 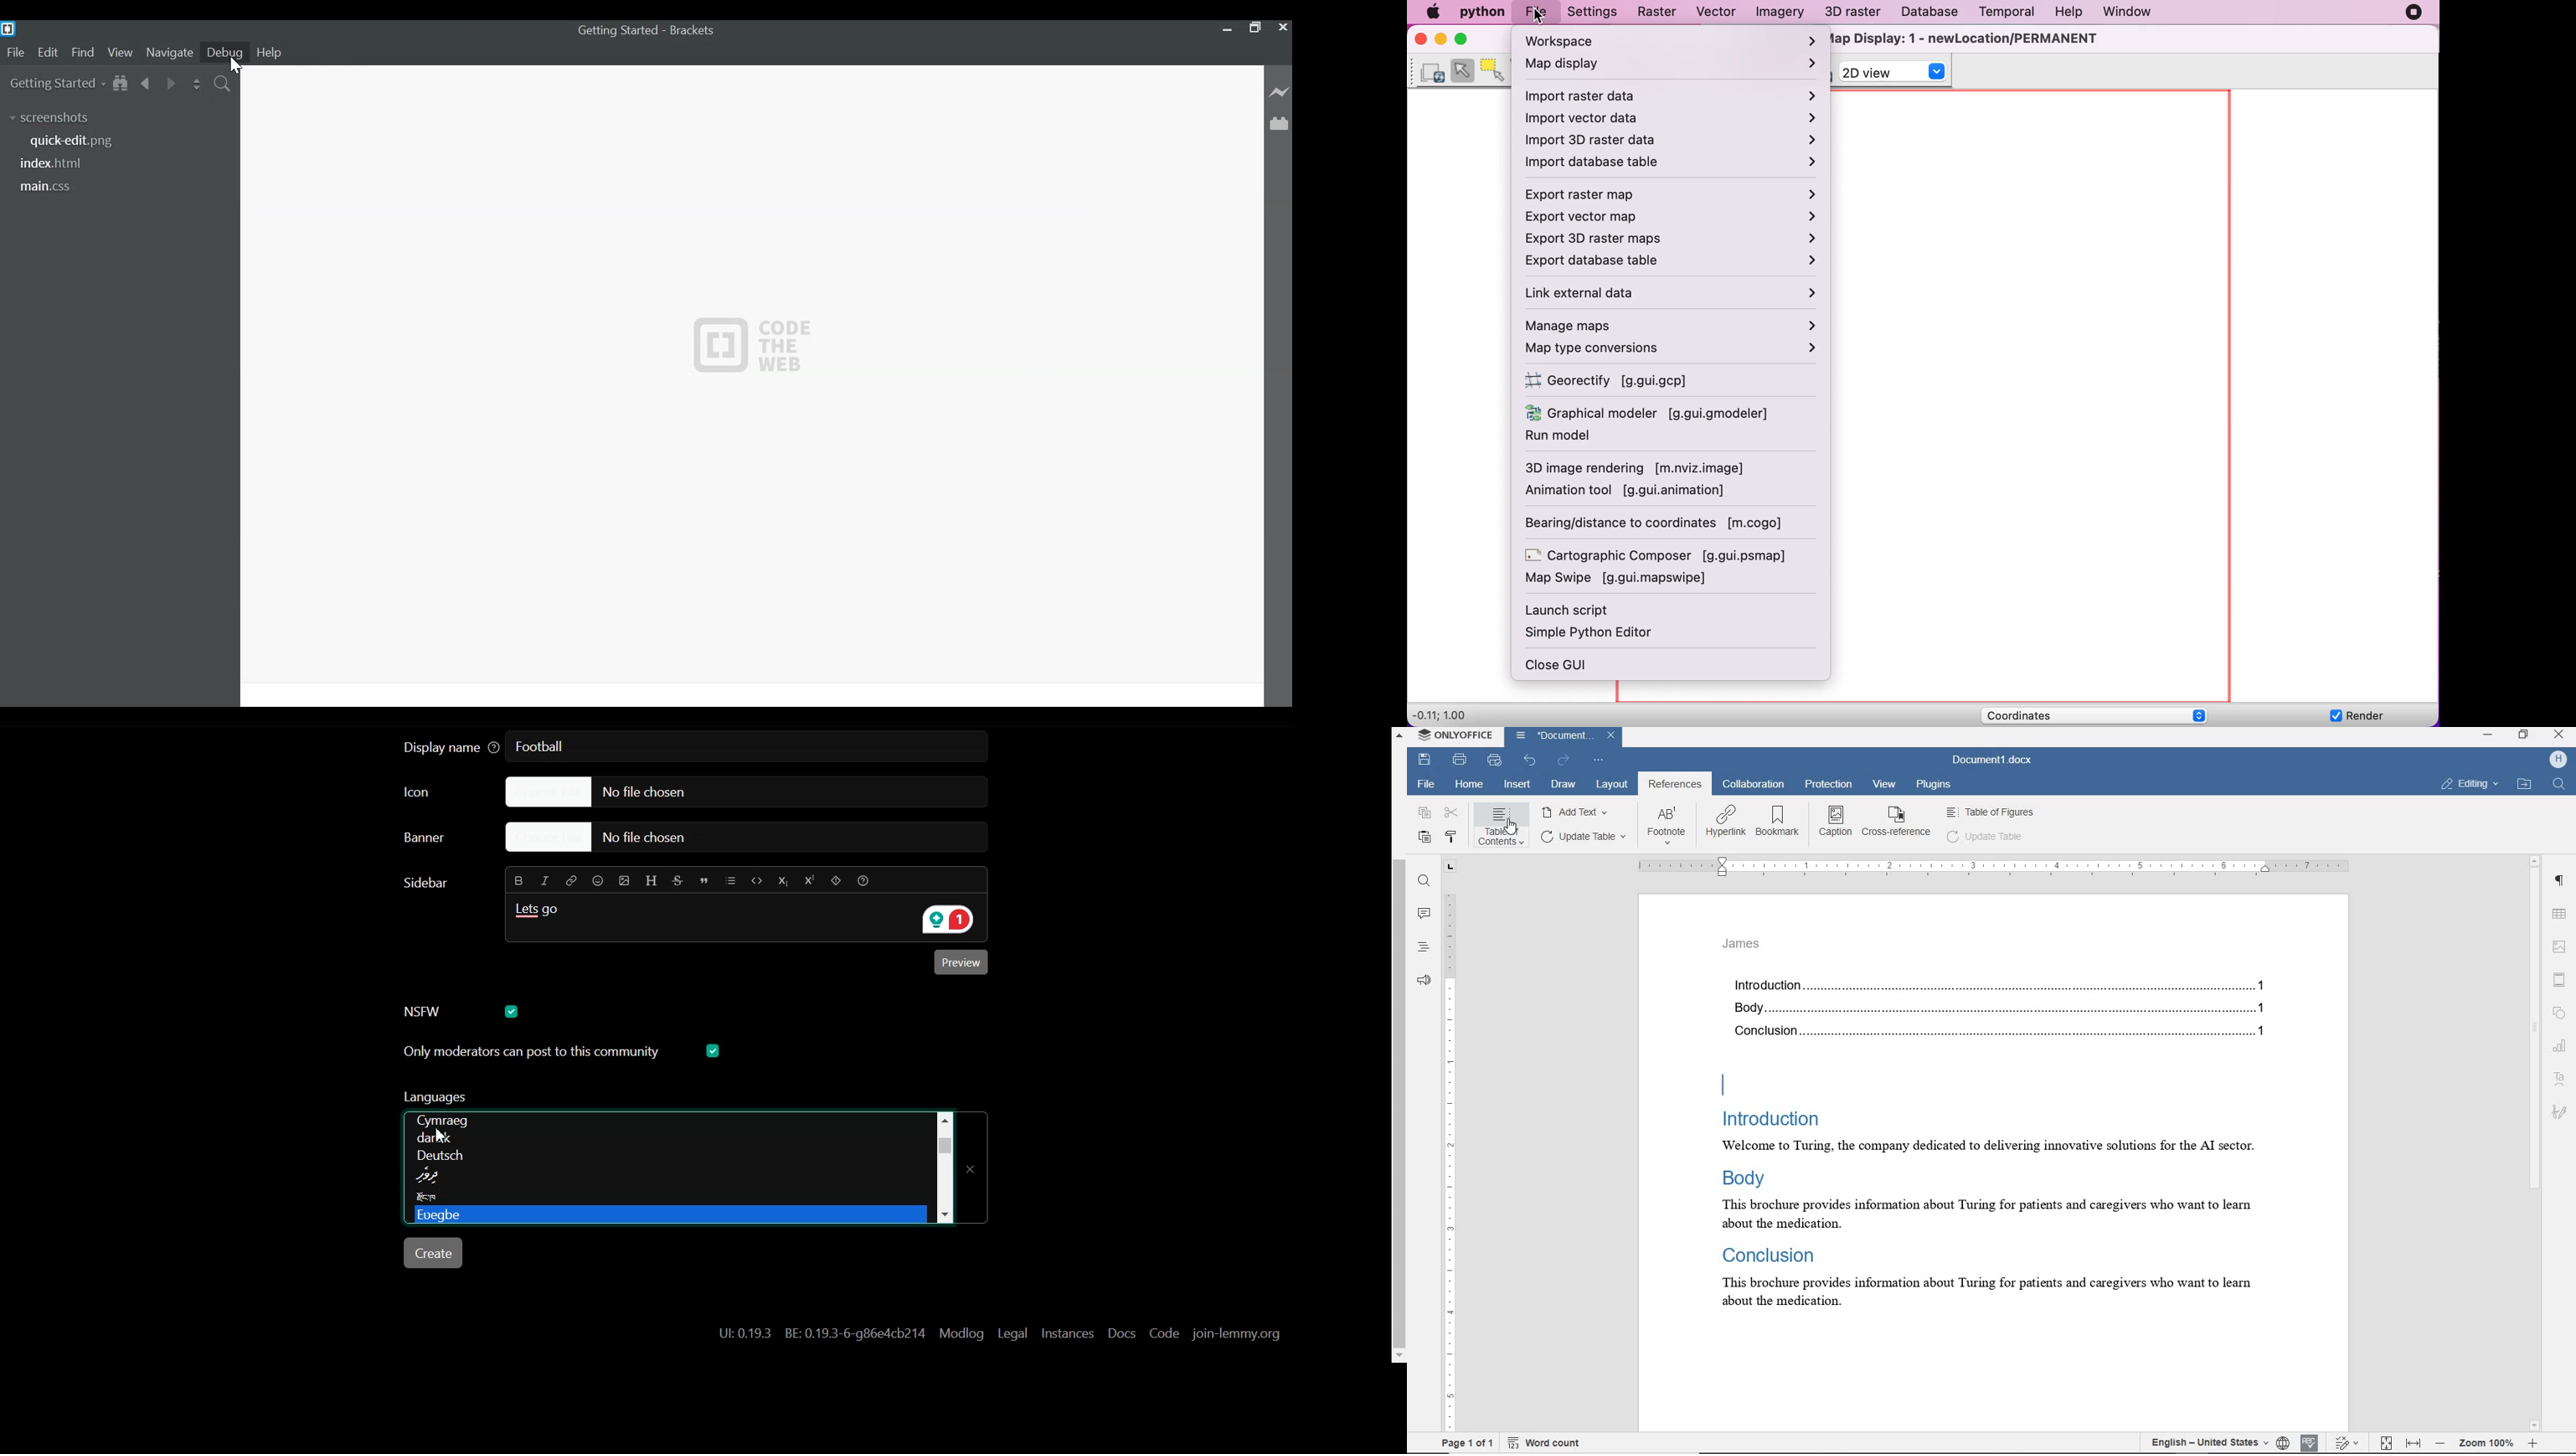 I want to click on hyperlink, so click(x=1725, y=822).